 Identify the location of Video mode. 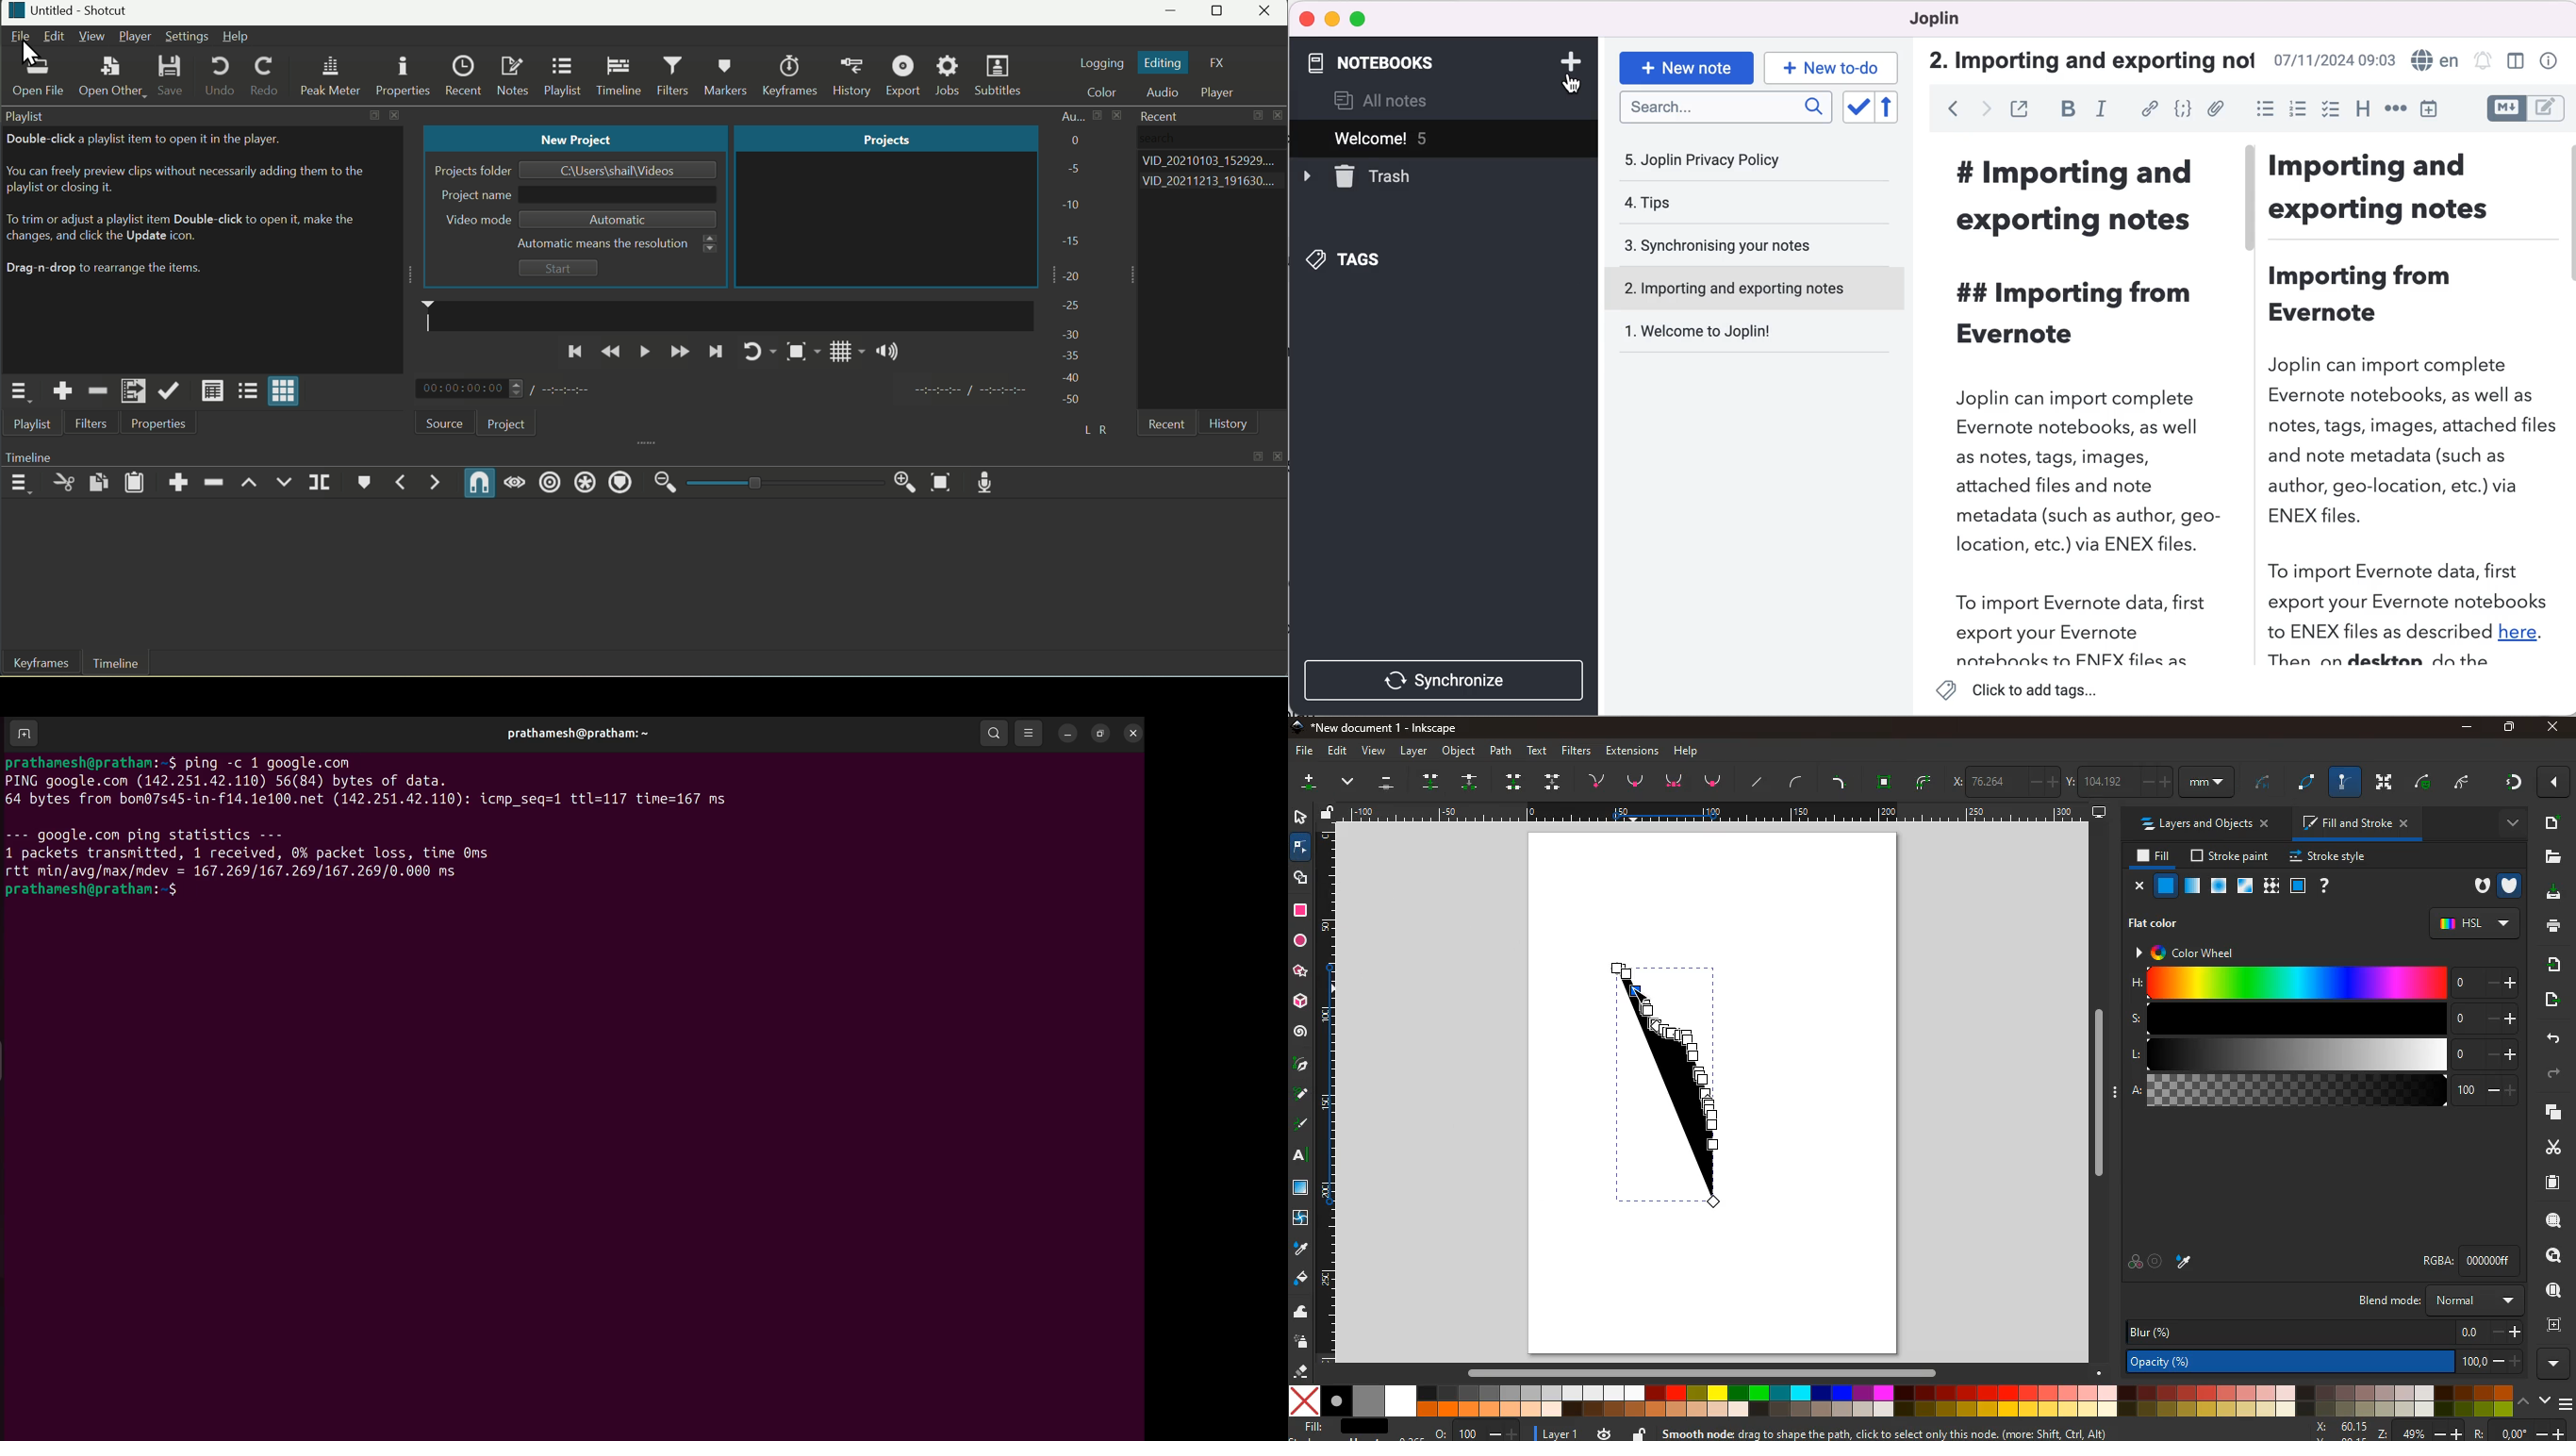
(468, 221).